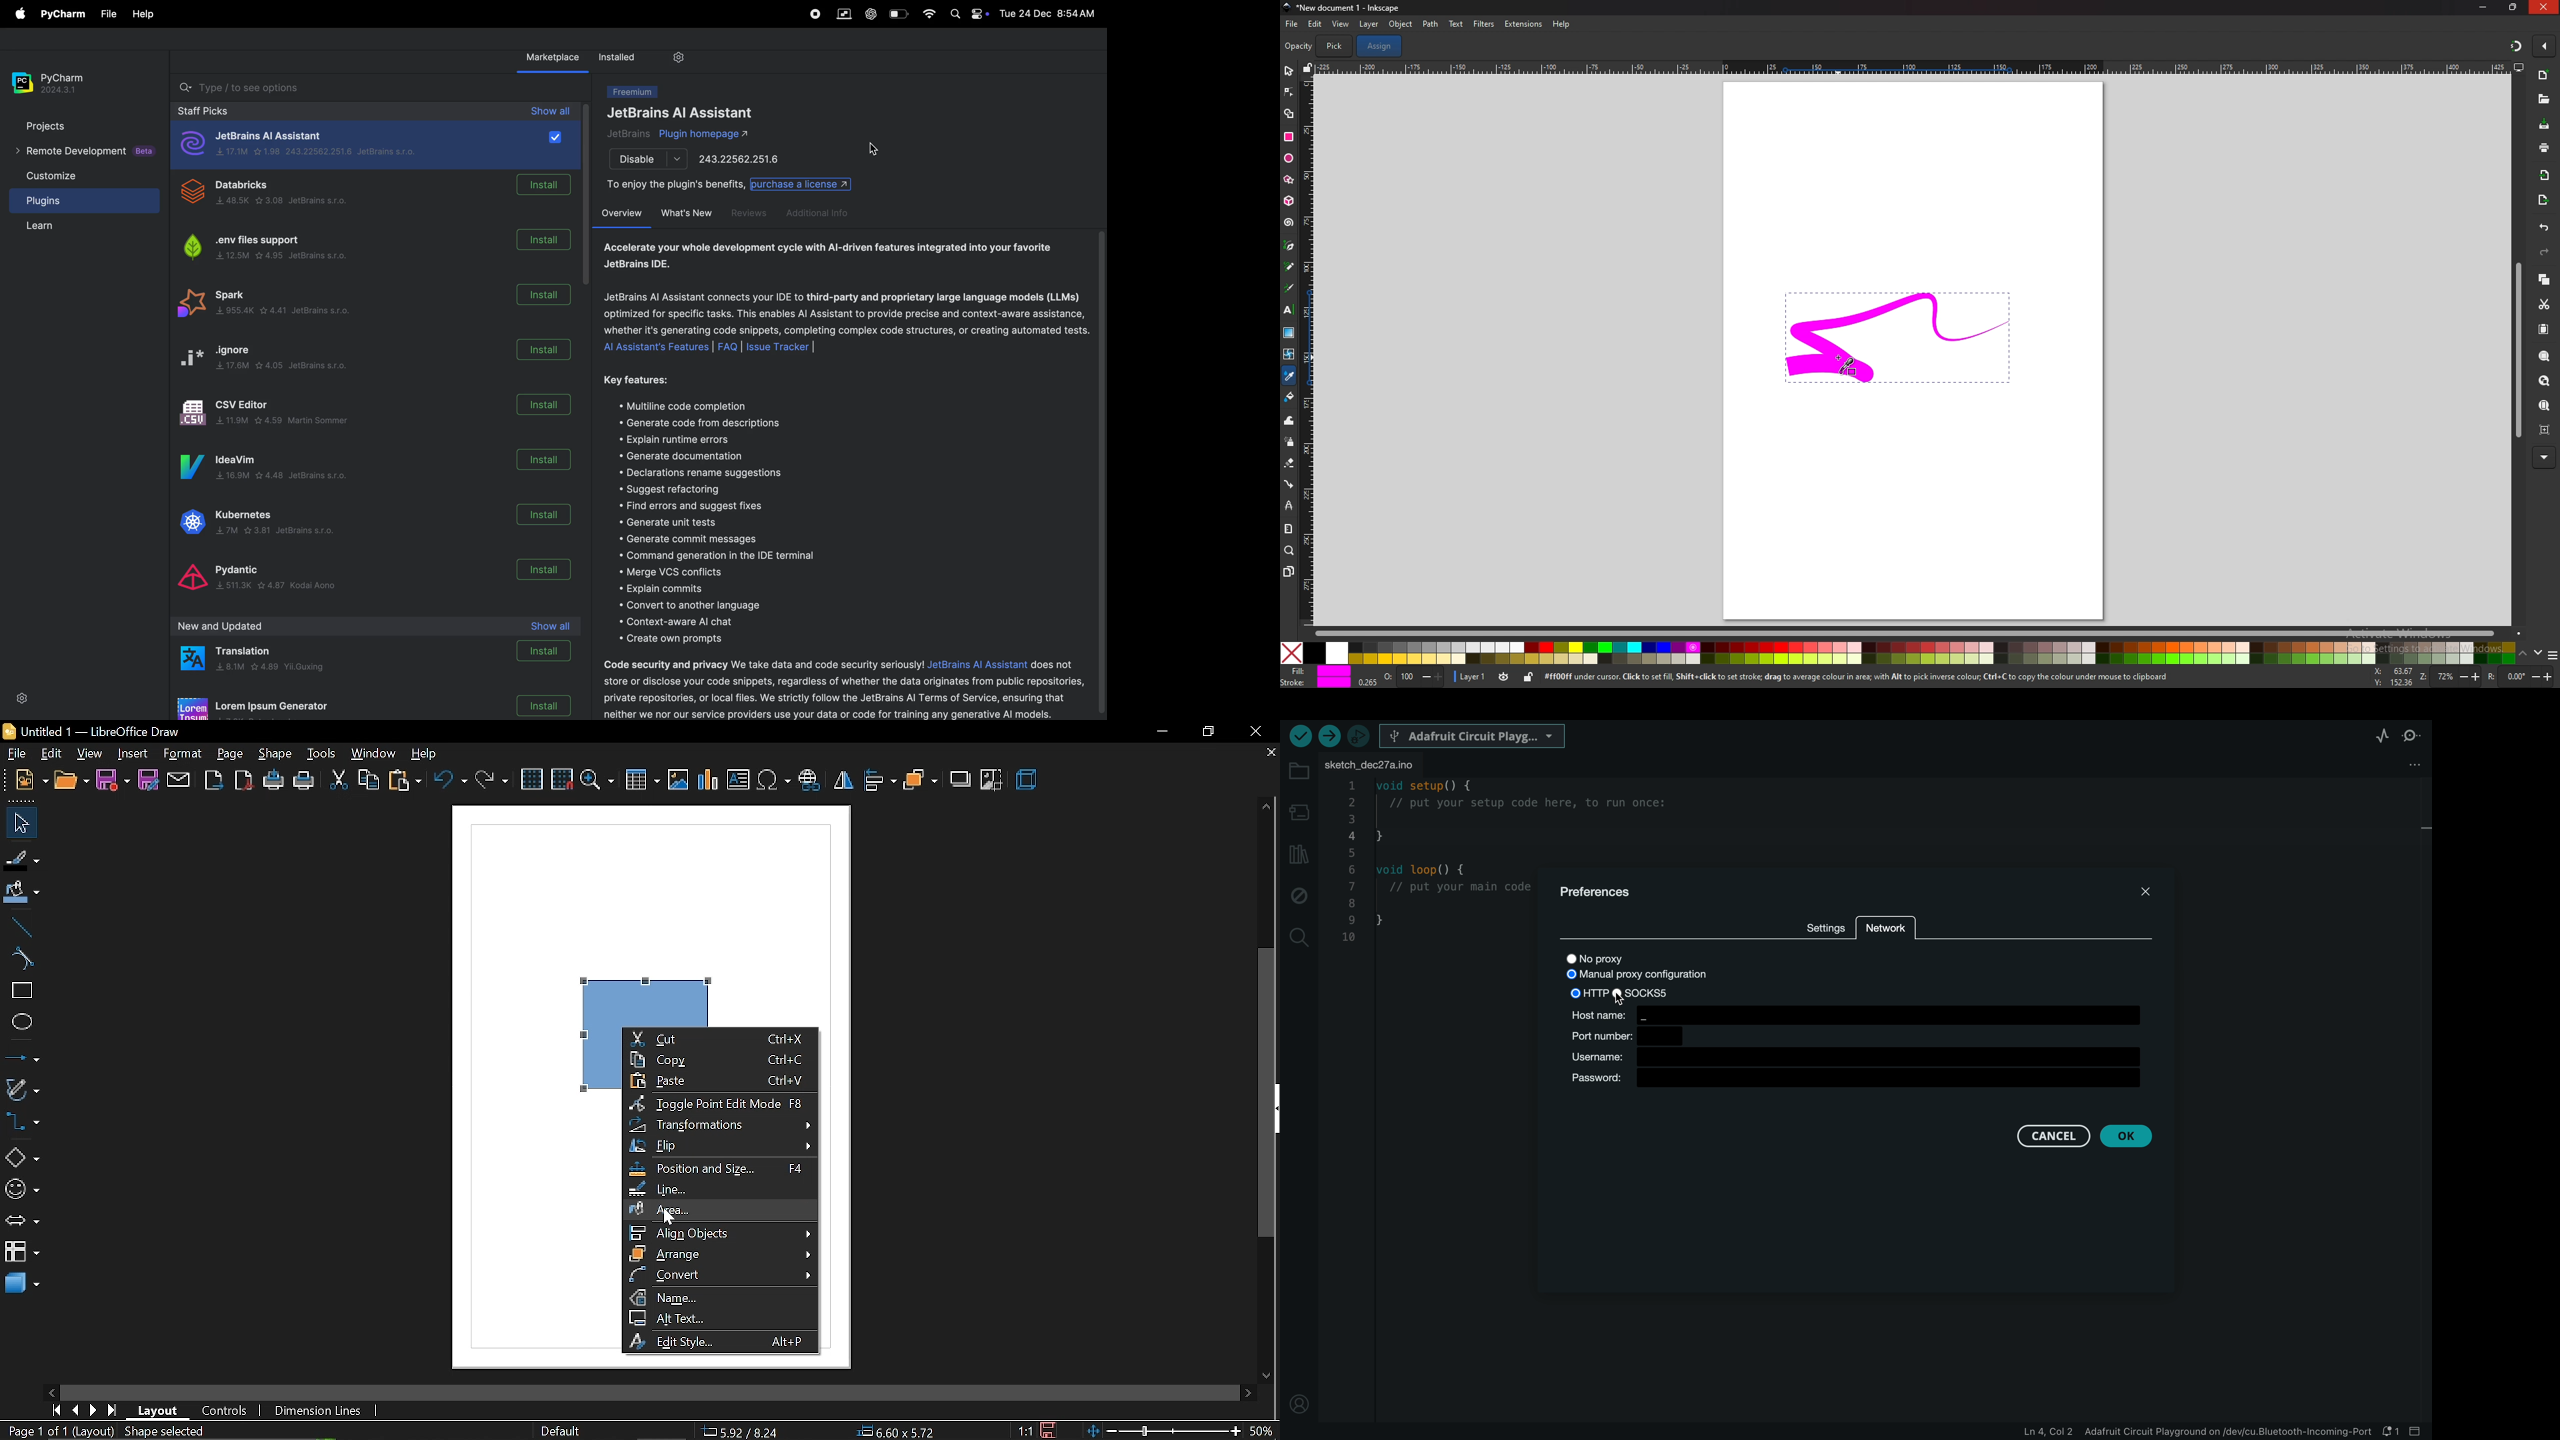 The image size is (2576, 1456). Describe the element at coordinates (718, 1275) in the screenshot. I see `convert` at that location.